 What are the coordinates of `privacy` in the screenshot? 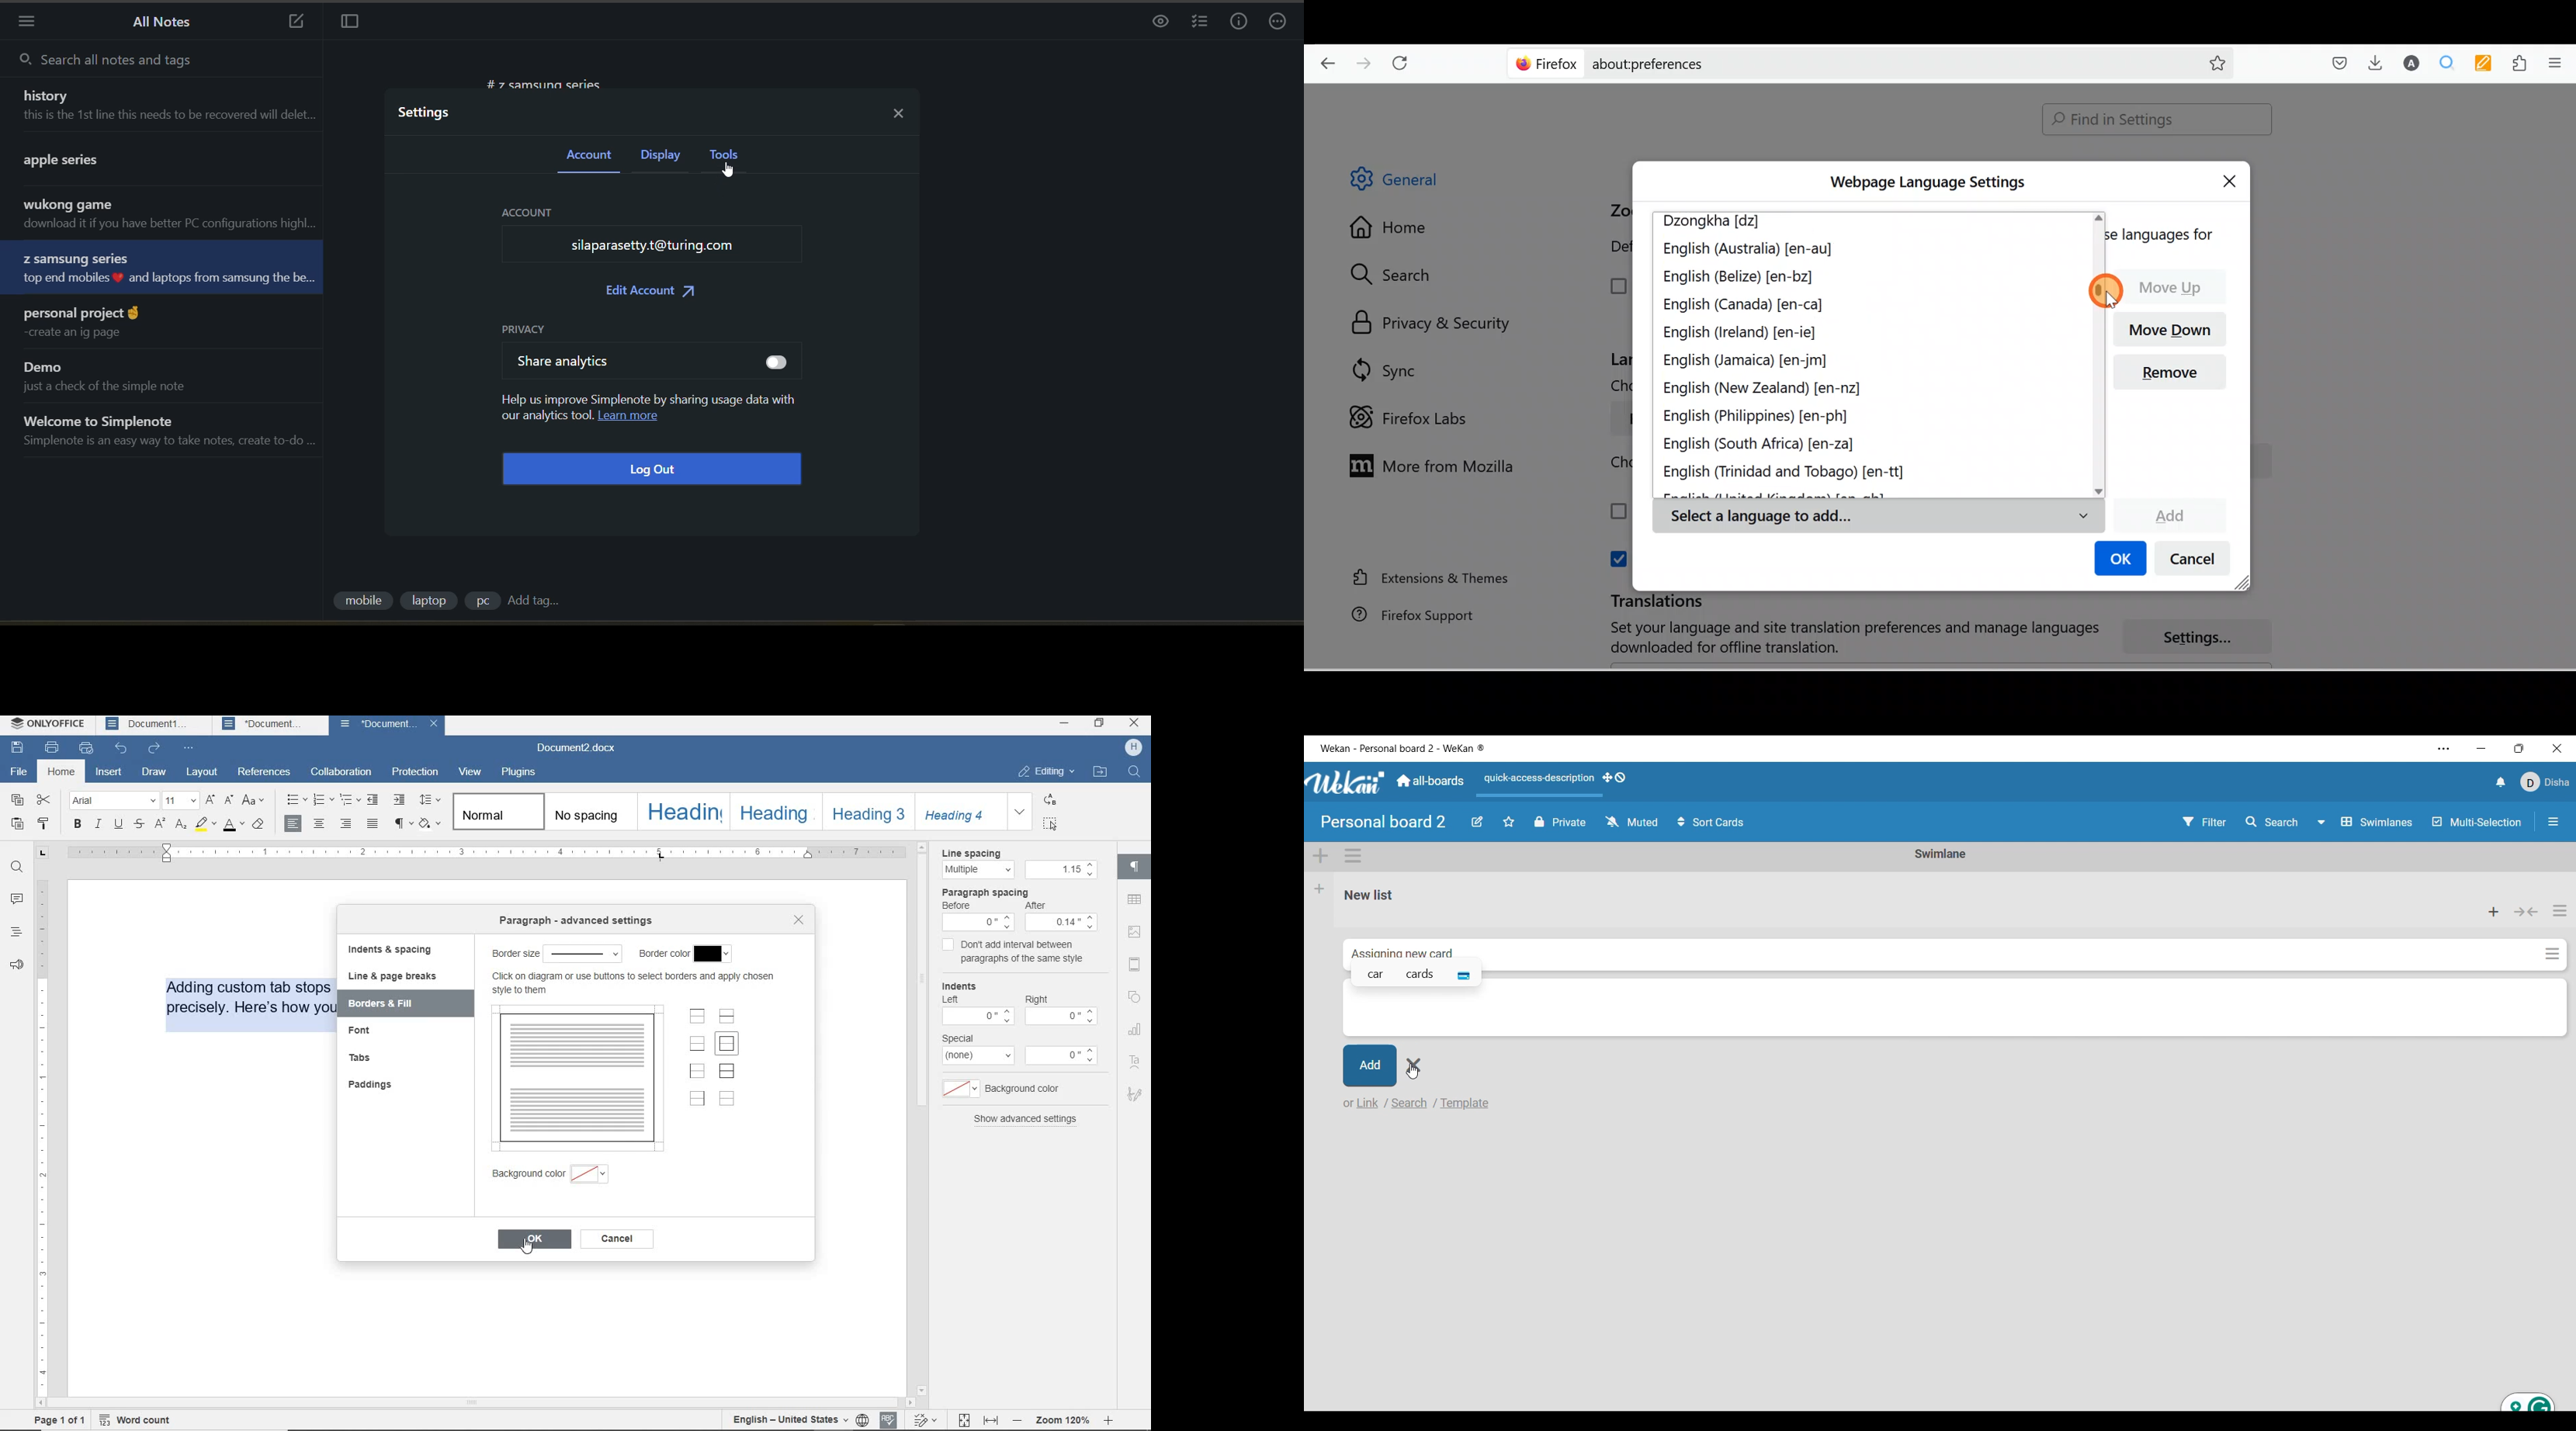 It's located at (529, 327).